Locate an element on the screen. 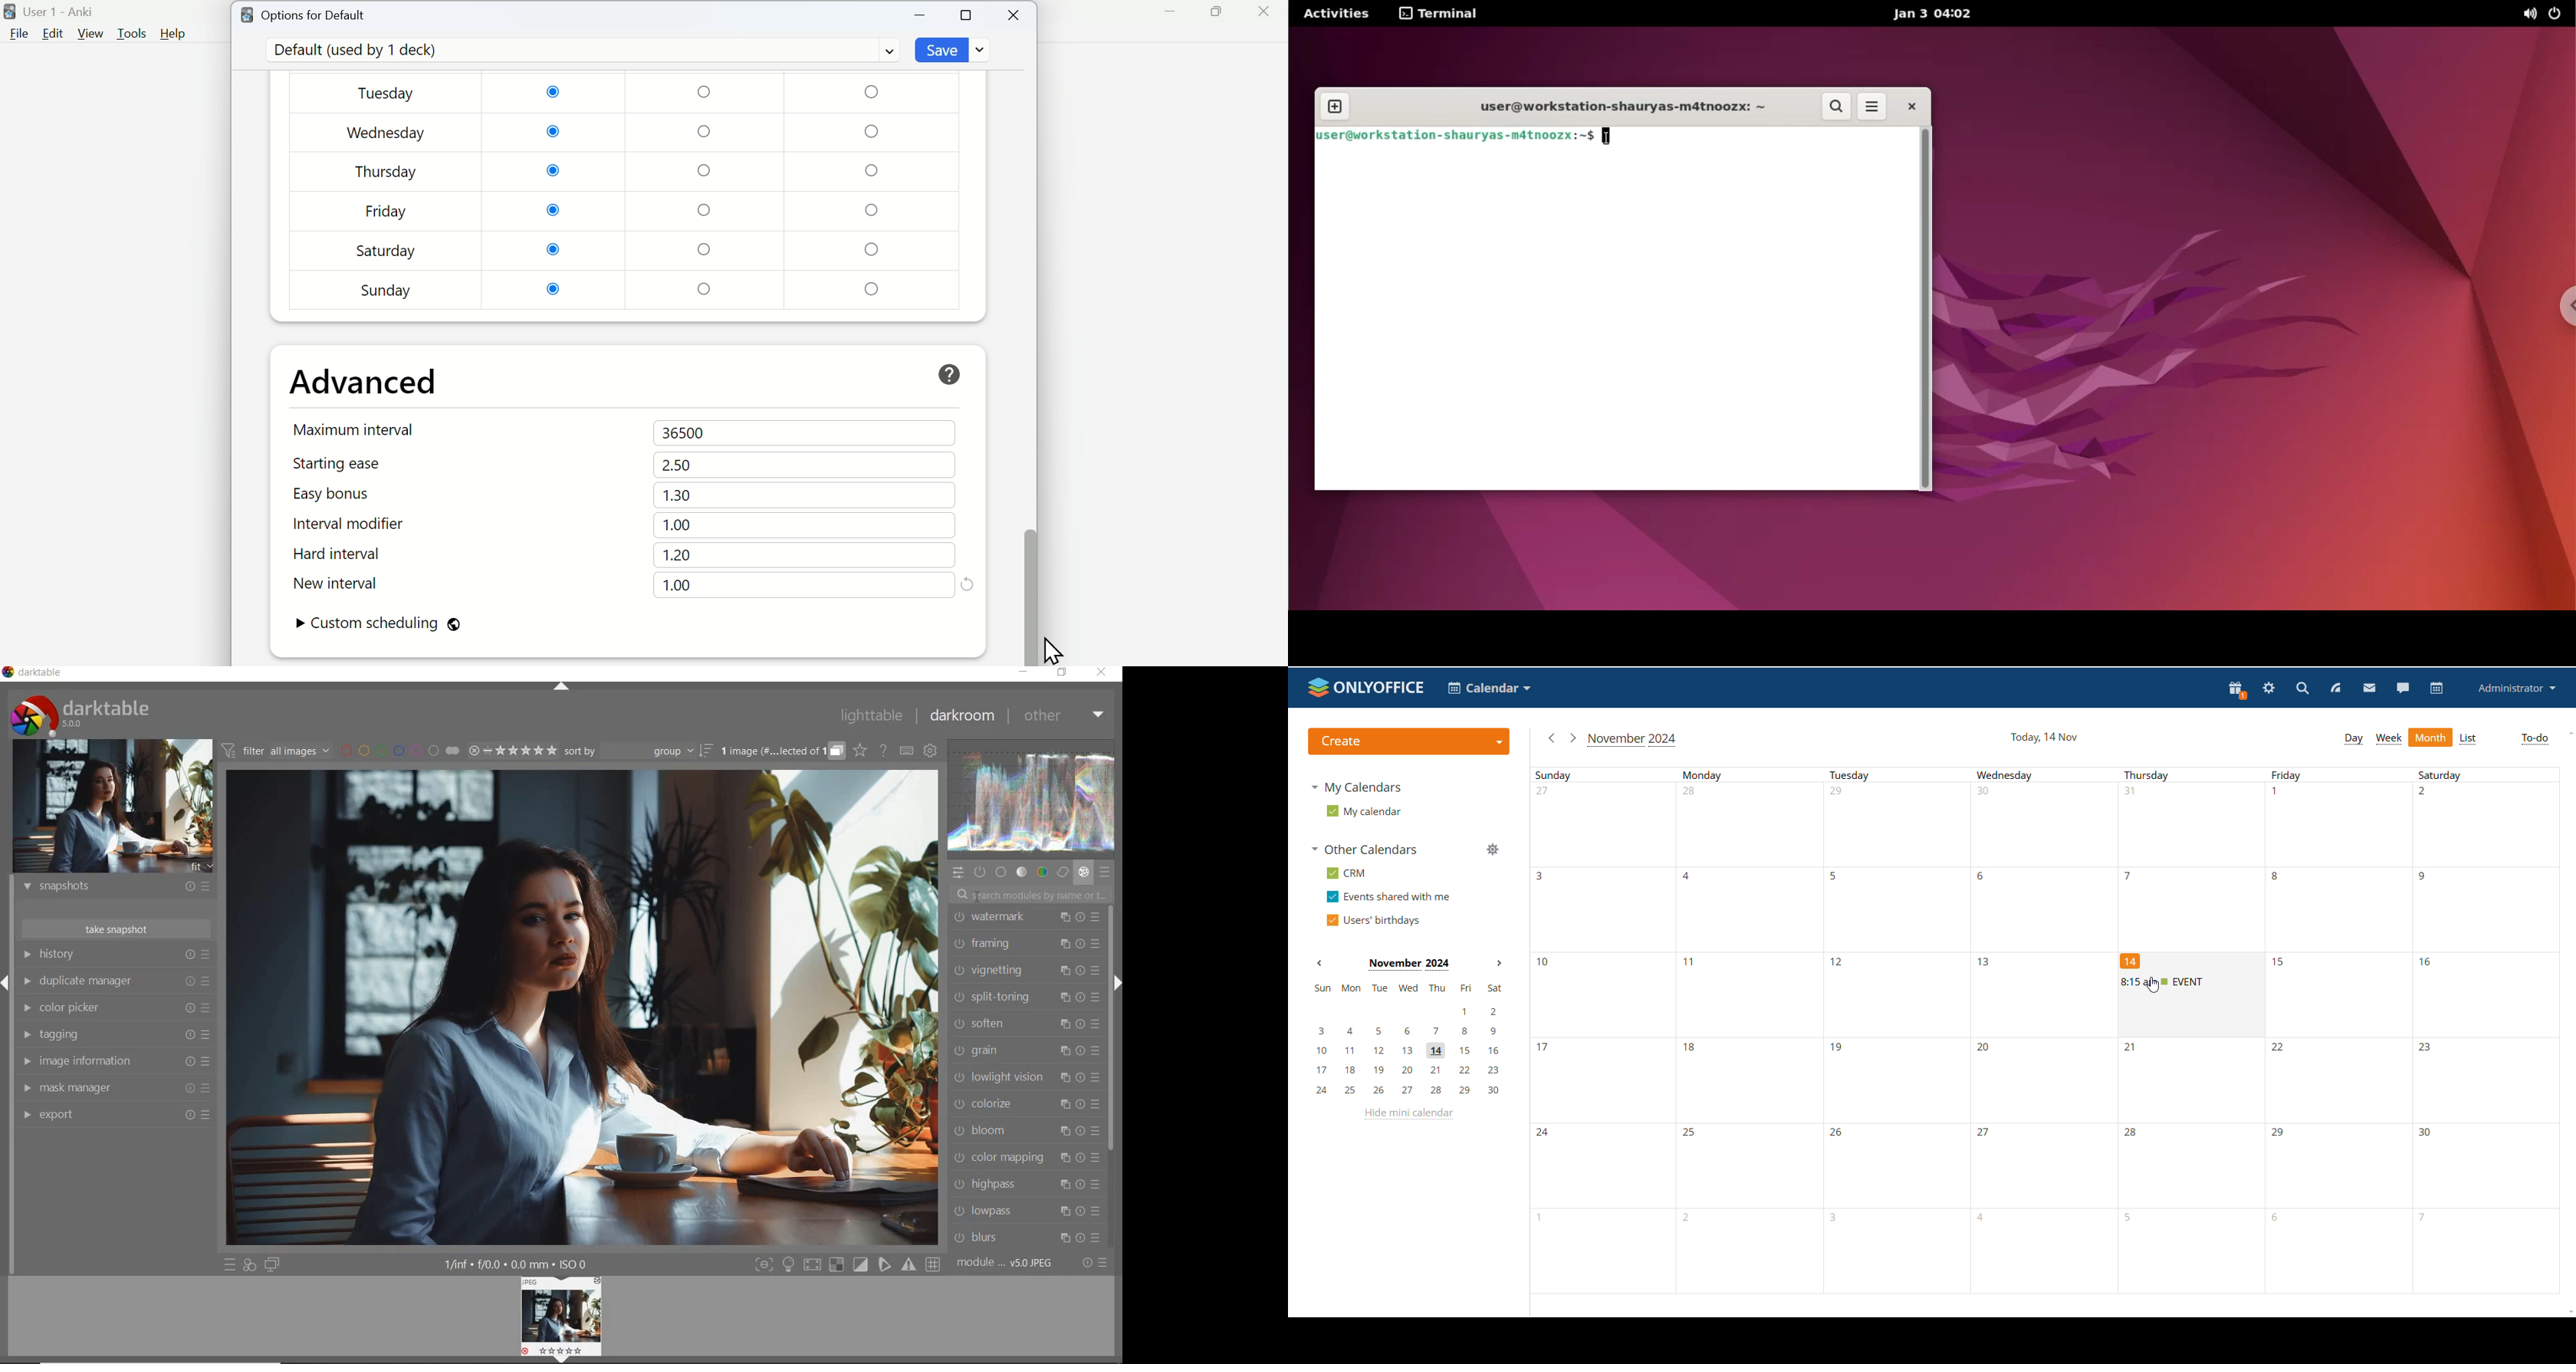 This screenshot has width=2576, height=1372. snapshots is located at coordinates (116, 889).